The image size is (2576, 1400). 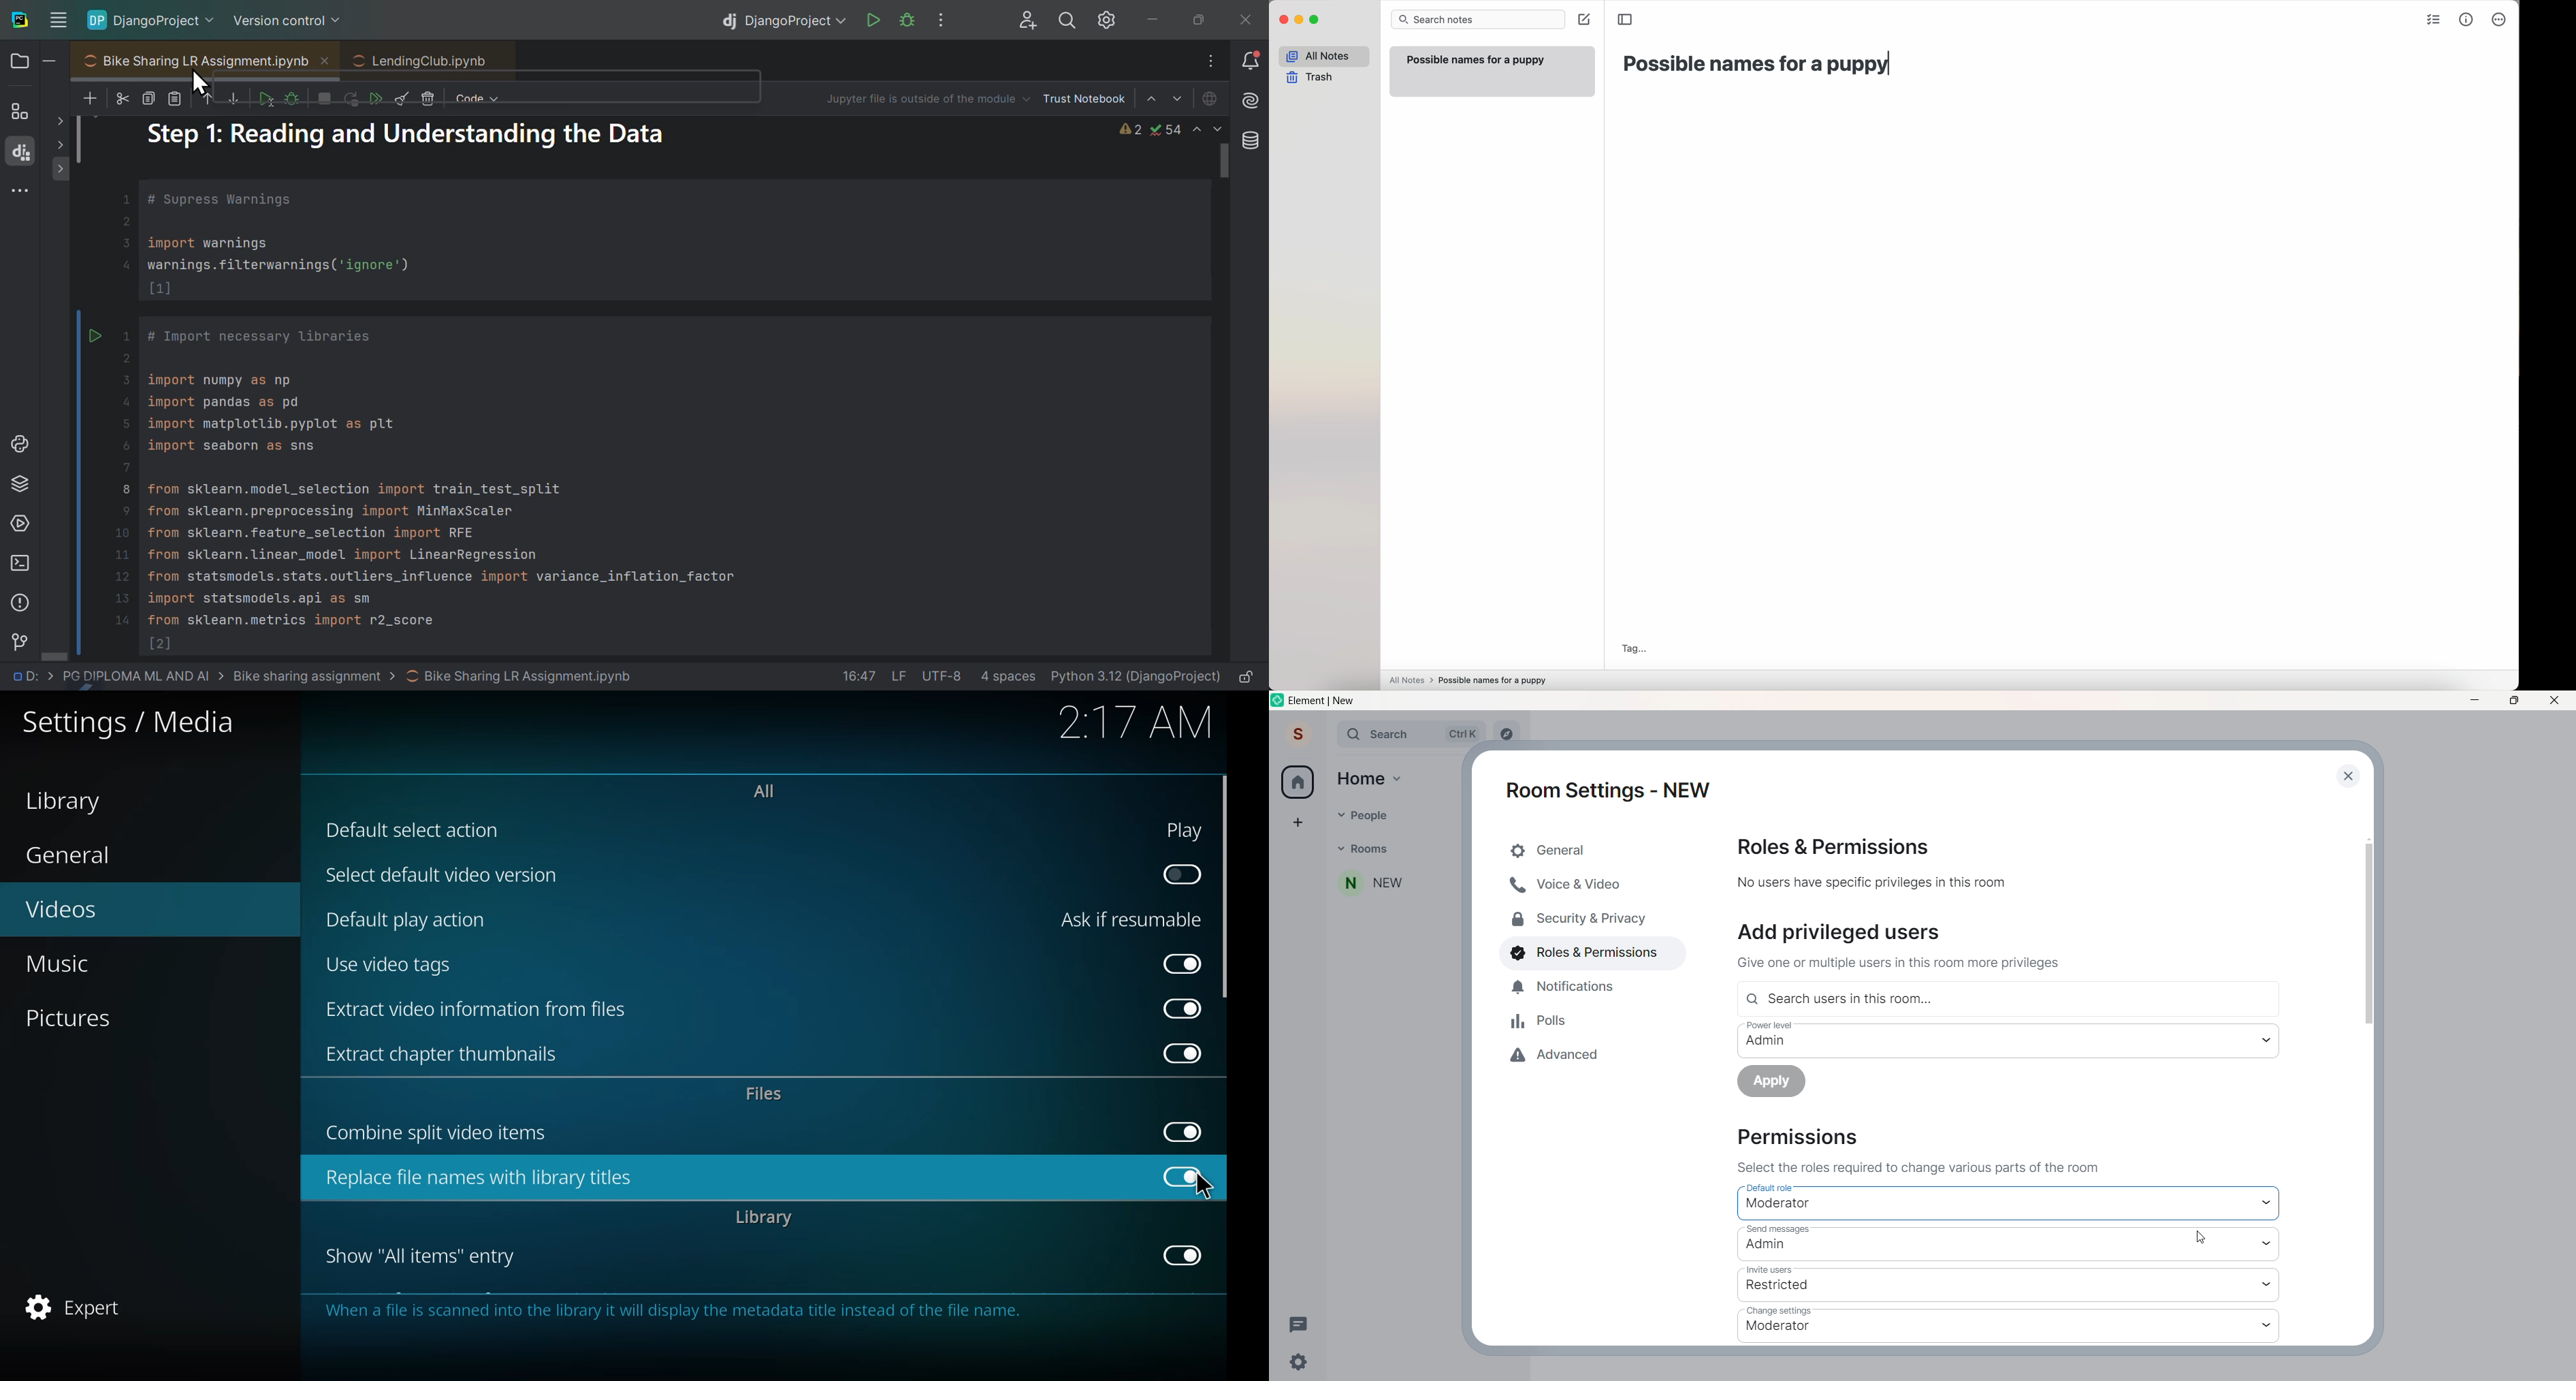 What do you see at coordinates (265, 98) in the screenshot?
I see `run cell and select below` at bounding box center [265, 98].